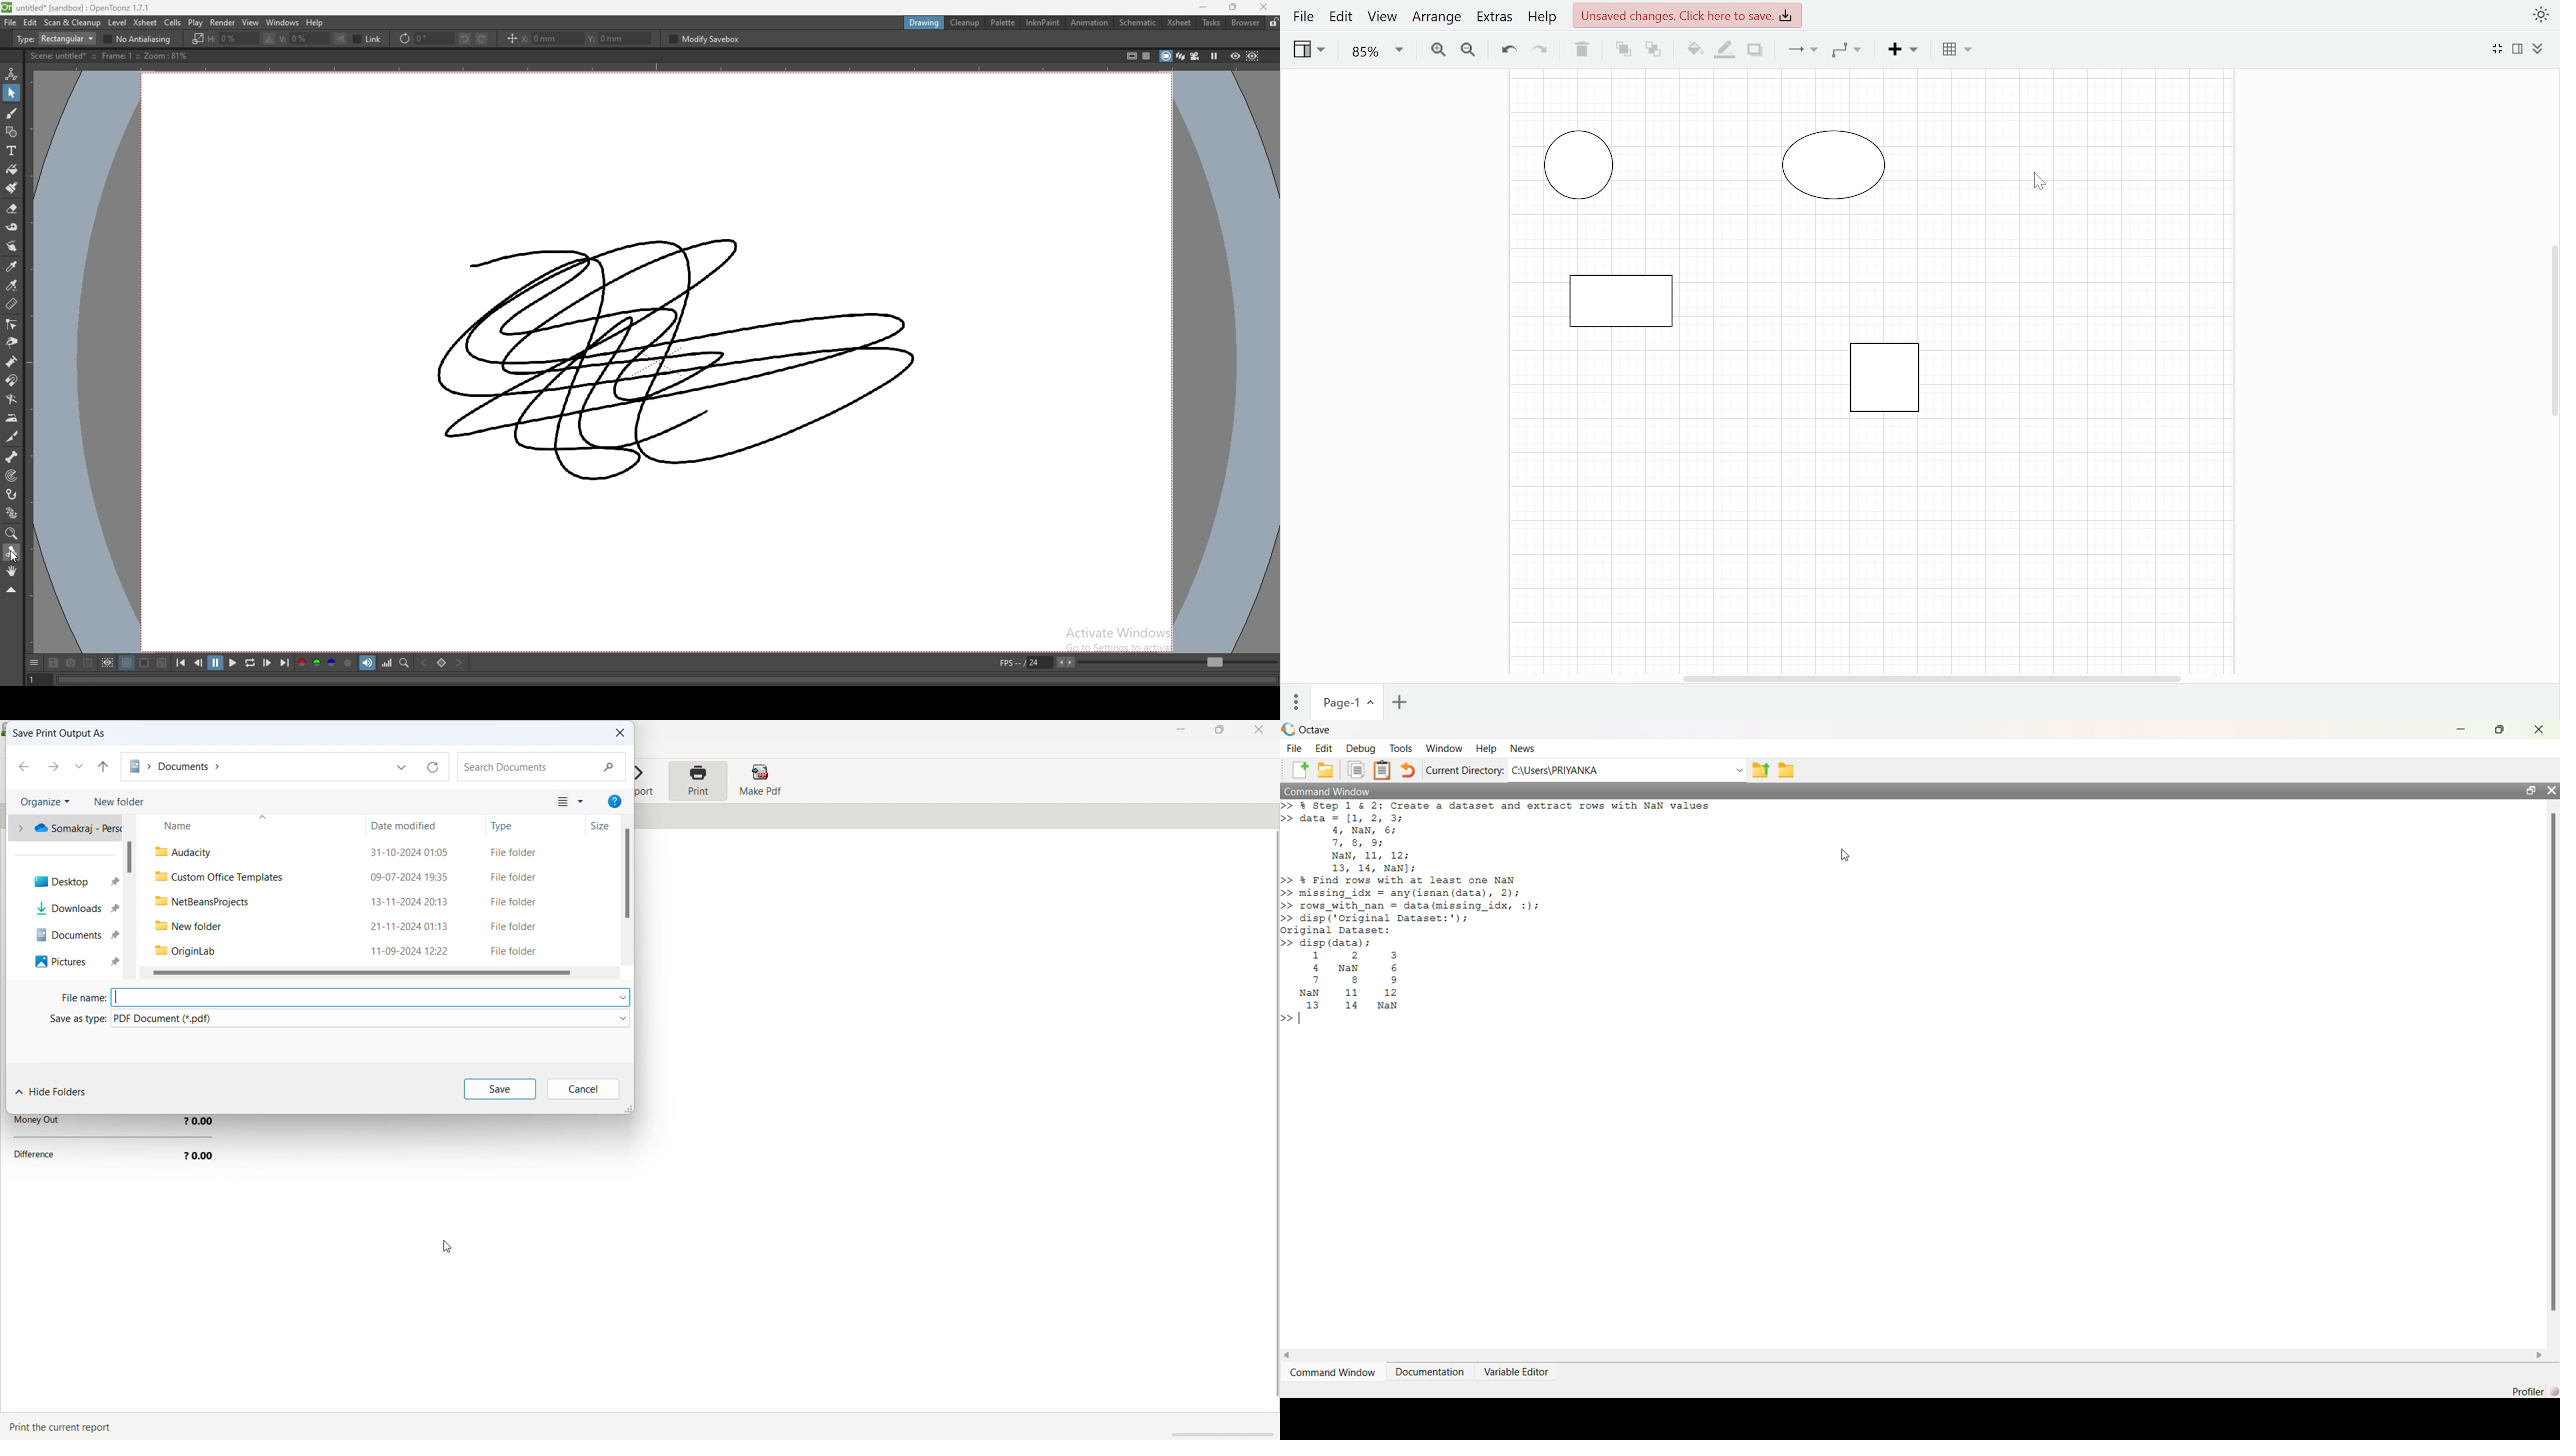 The image size is (2576, 1456). What do you see at coordinates (145, 22) in the screenshot?
I see `xsheet` at bounding box center [145, 22].